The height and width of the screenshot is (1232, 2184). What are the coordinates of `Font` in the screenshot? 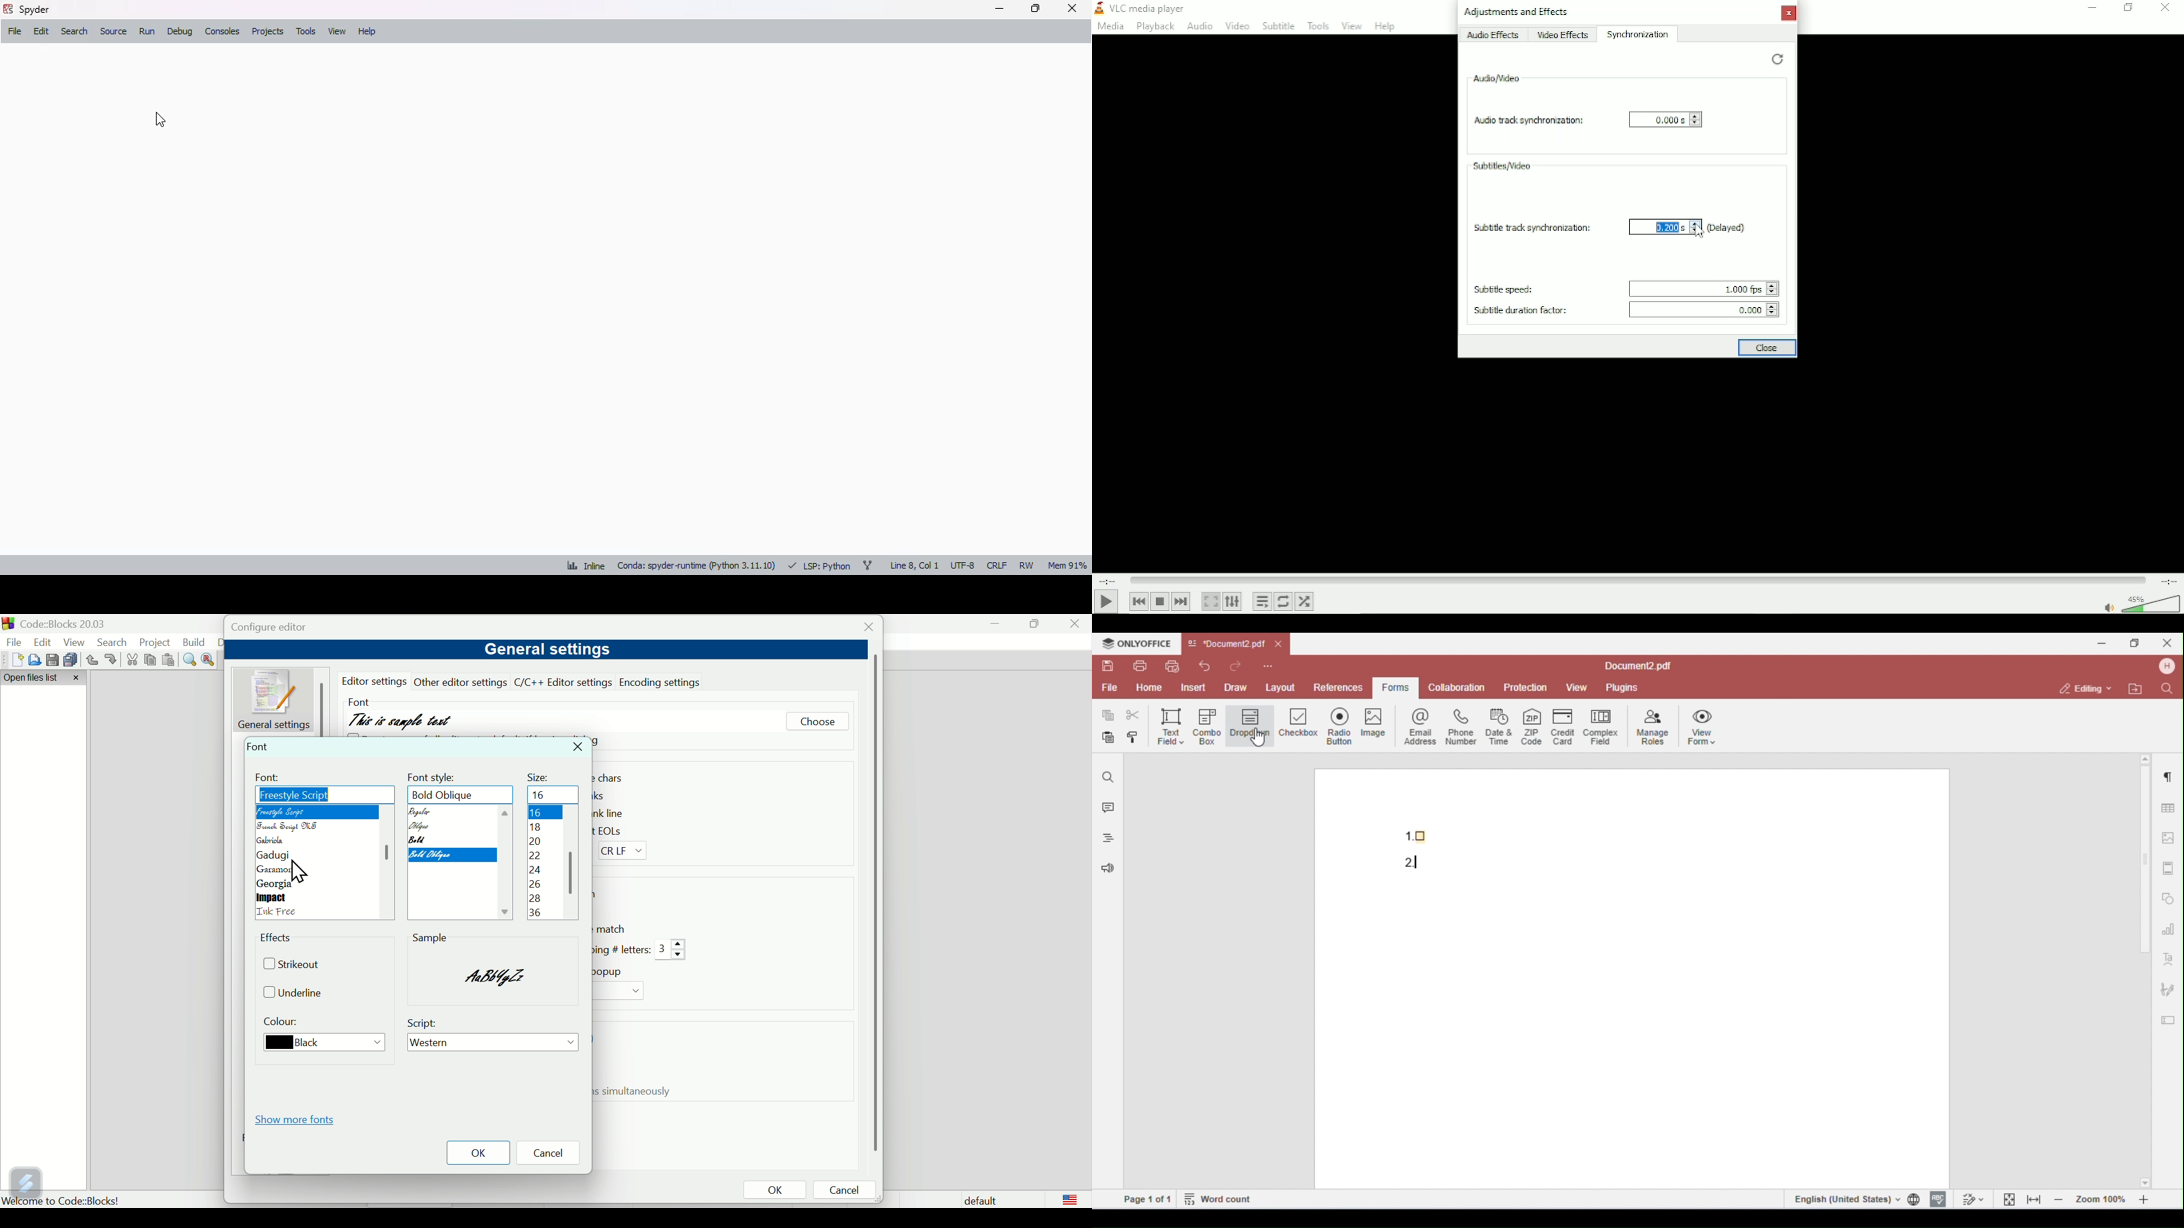 It's located at (269, 778).